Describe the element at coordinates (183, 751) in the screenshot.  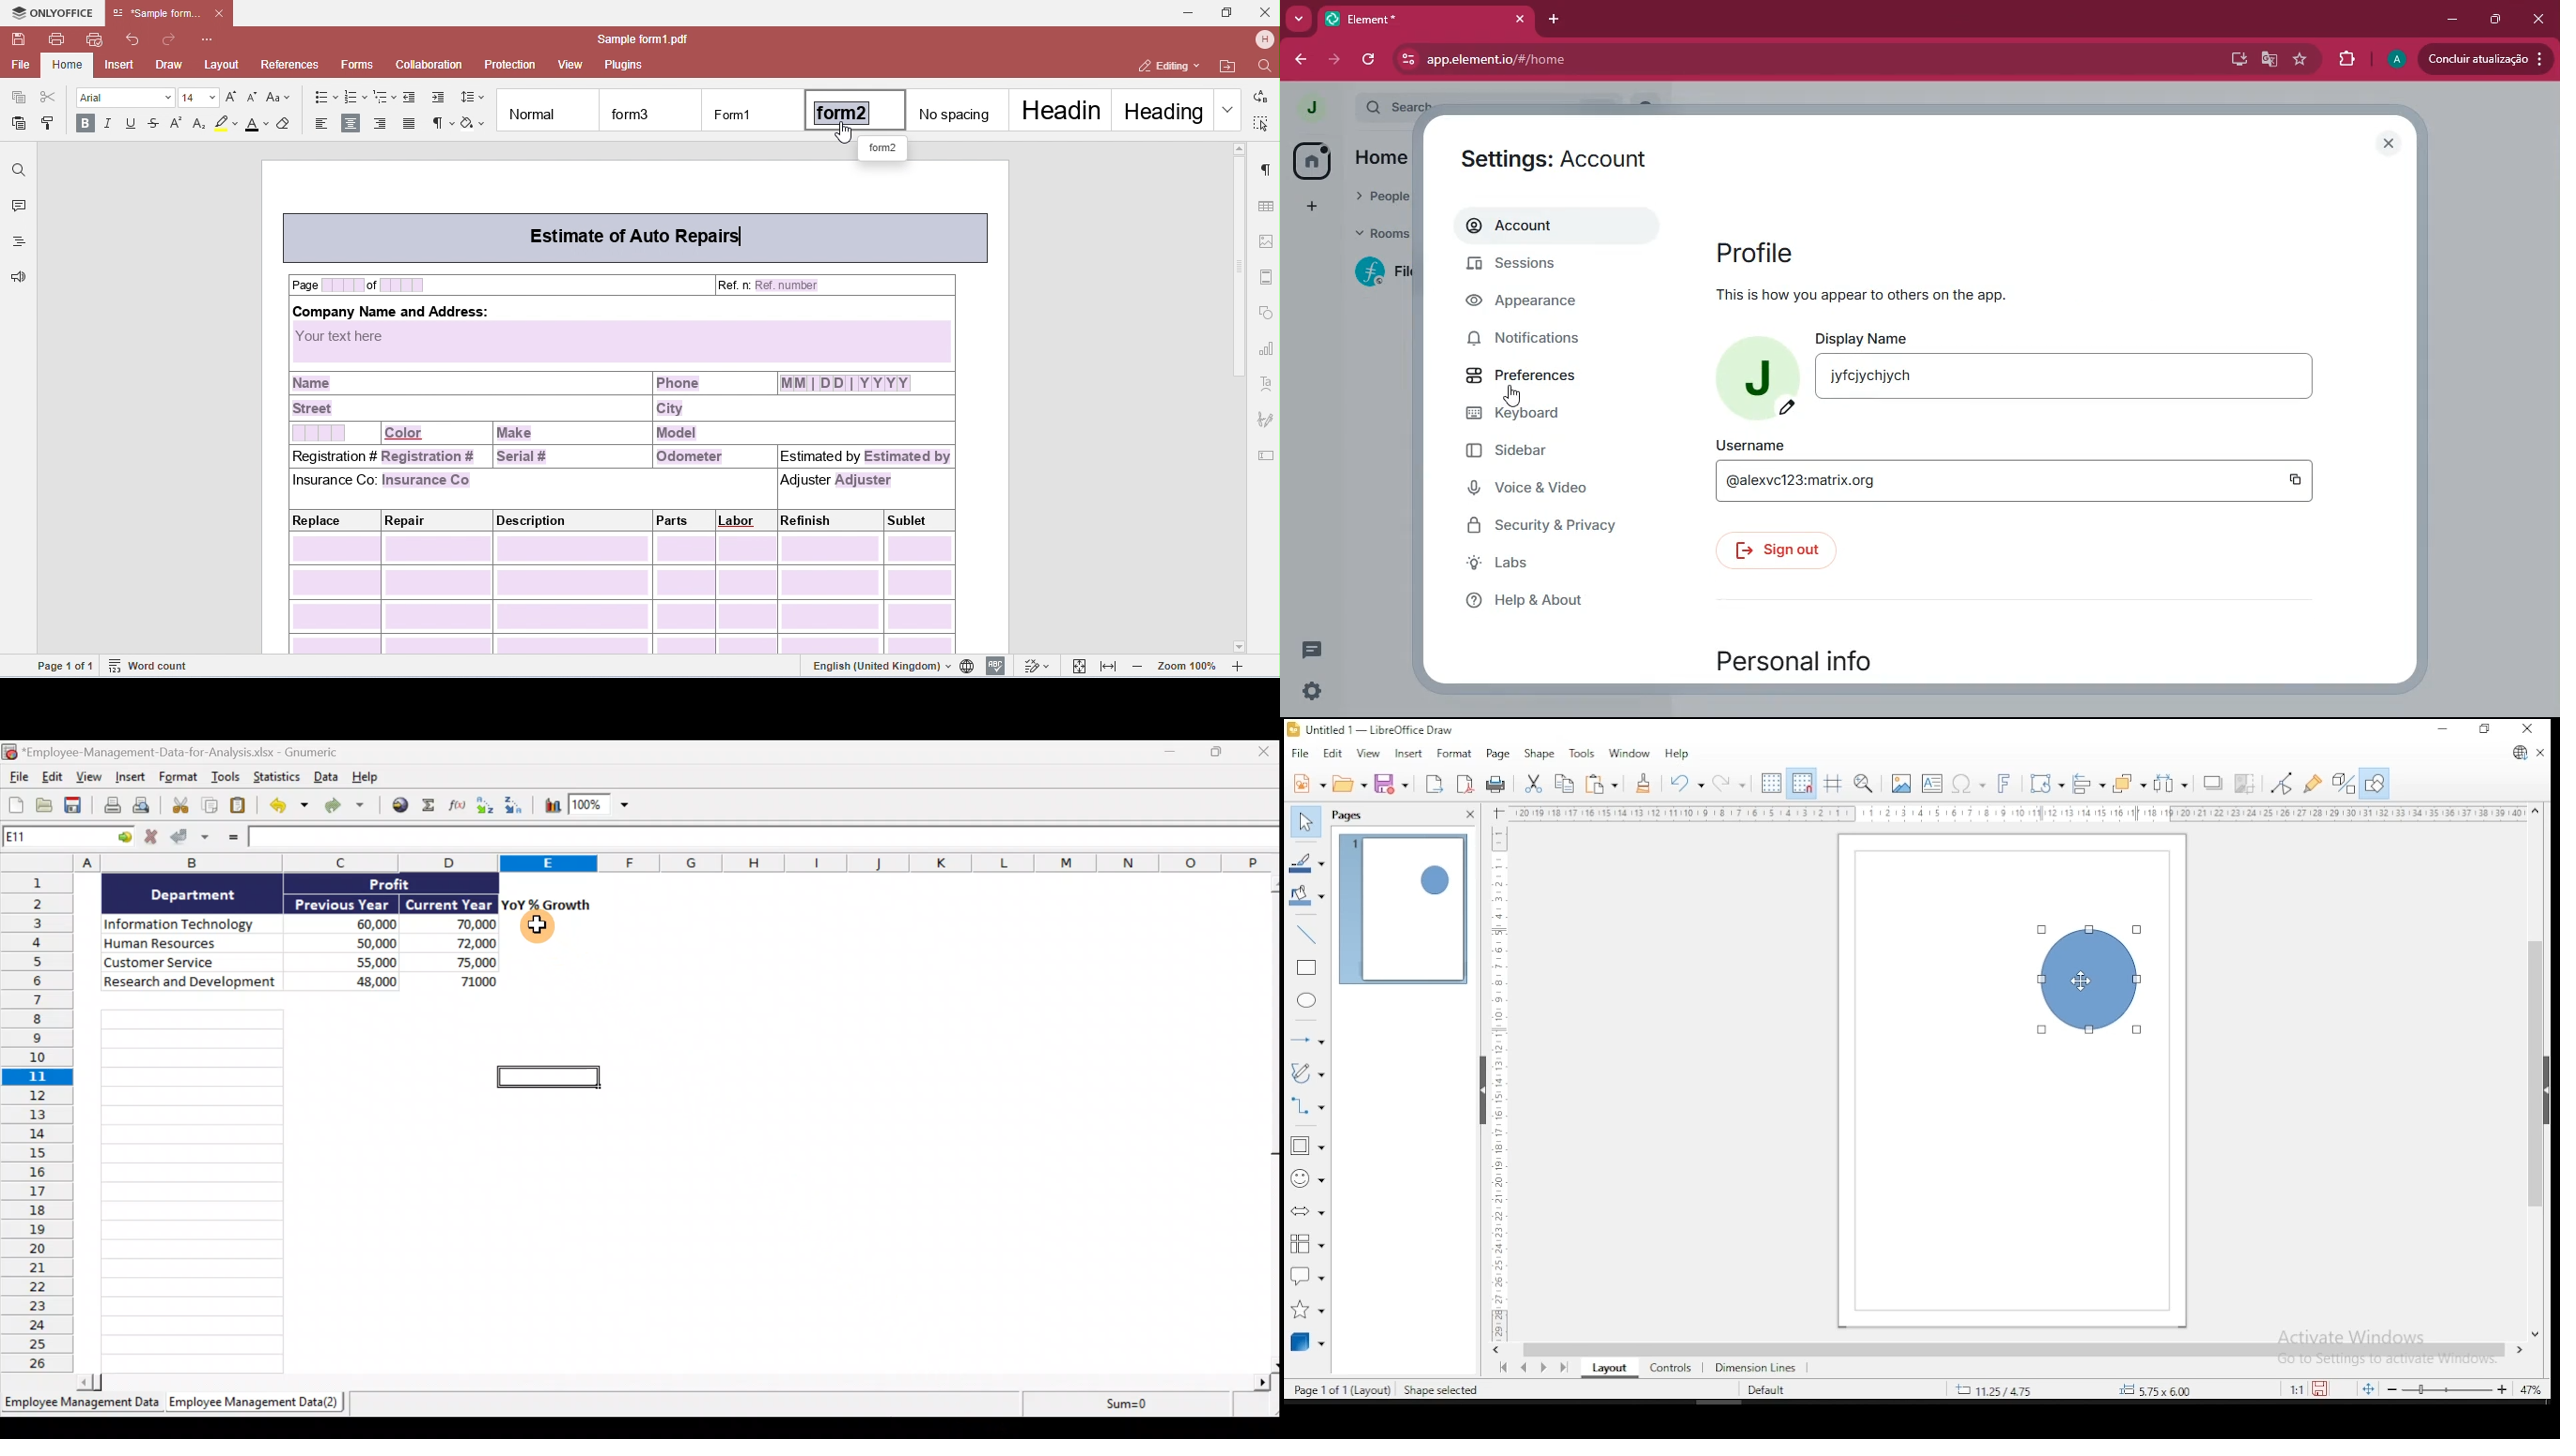
I see `Document name` at that location.